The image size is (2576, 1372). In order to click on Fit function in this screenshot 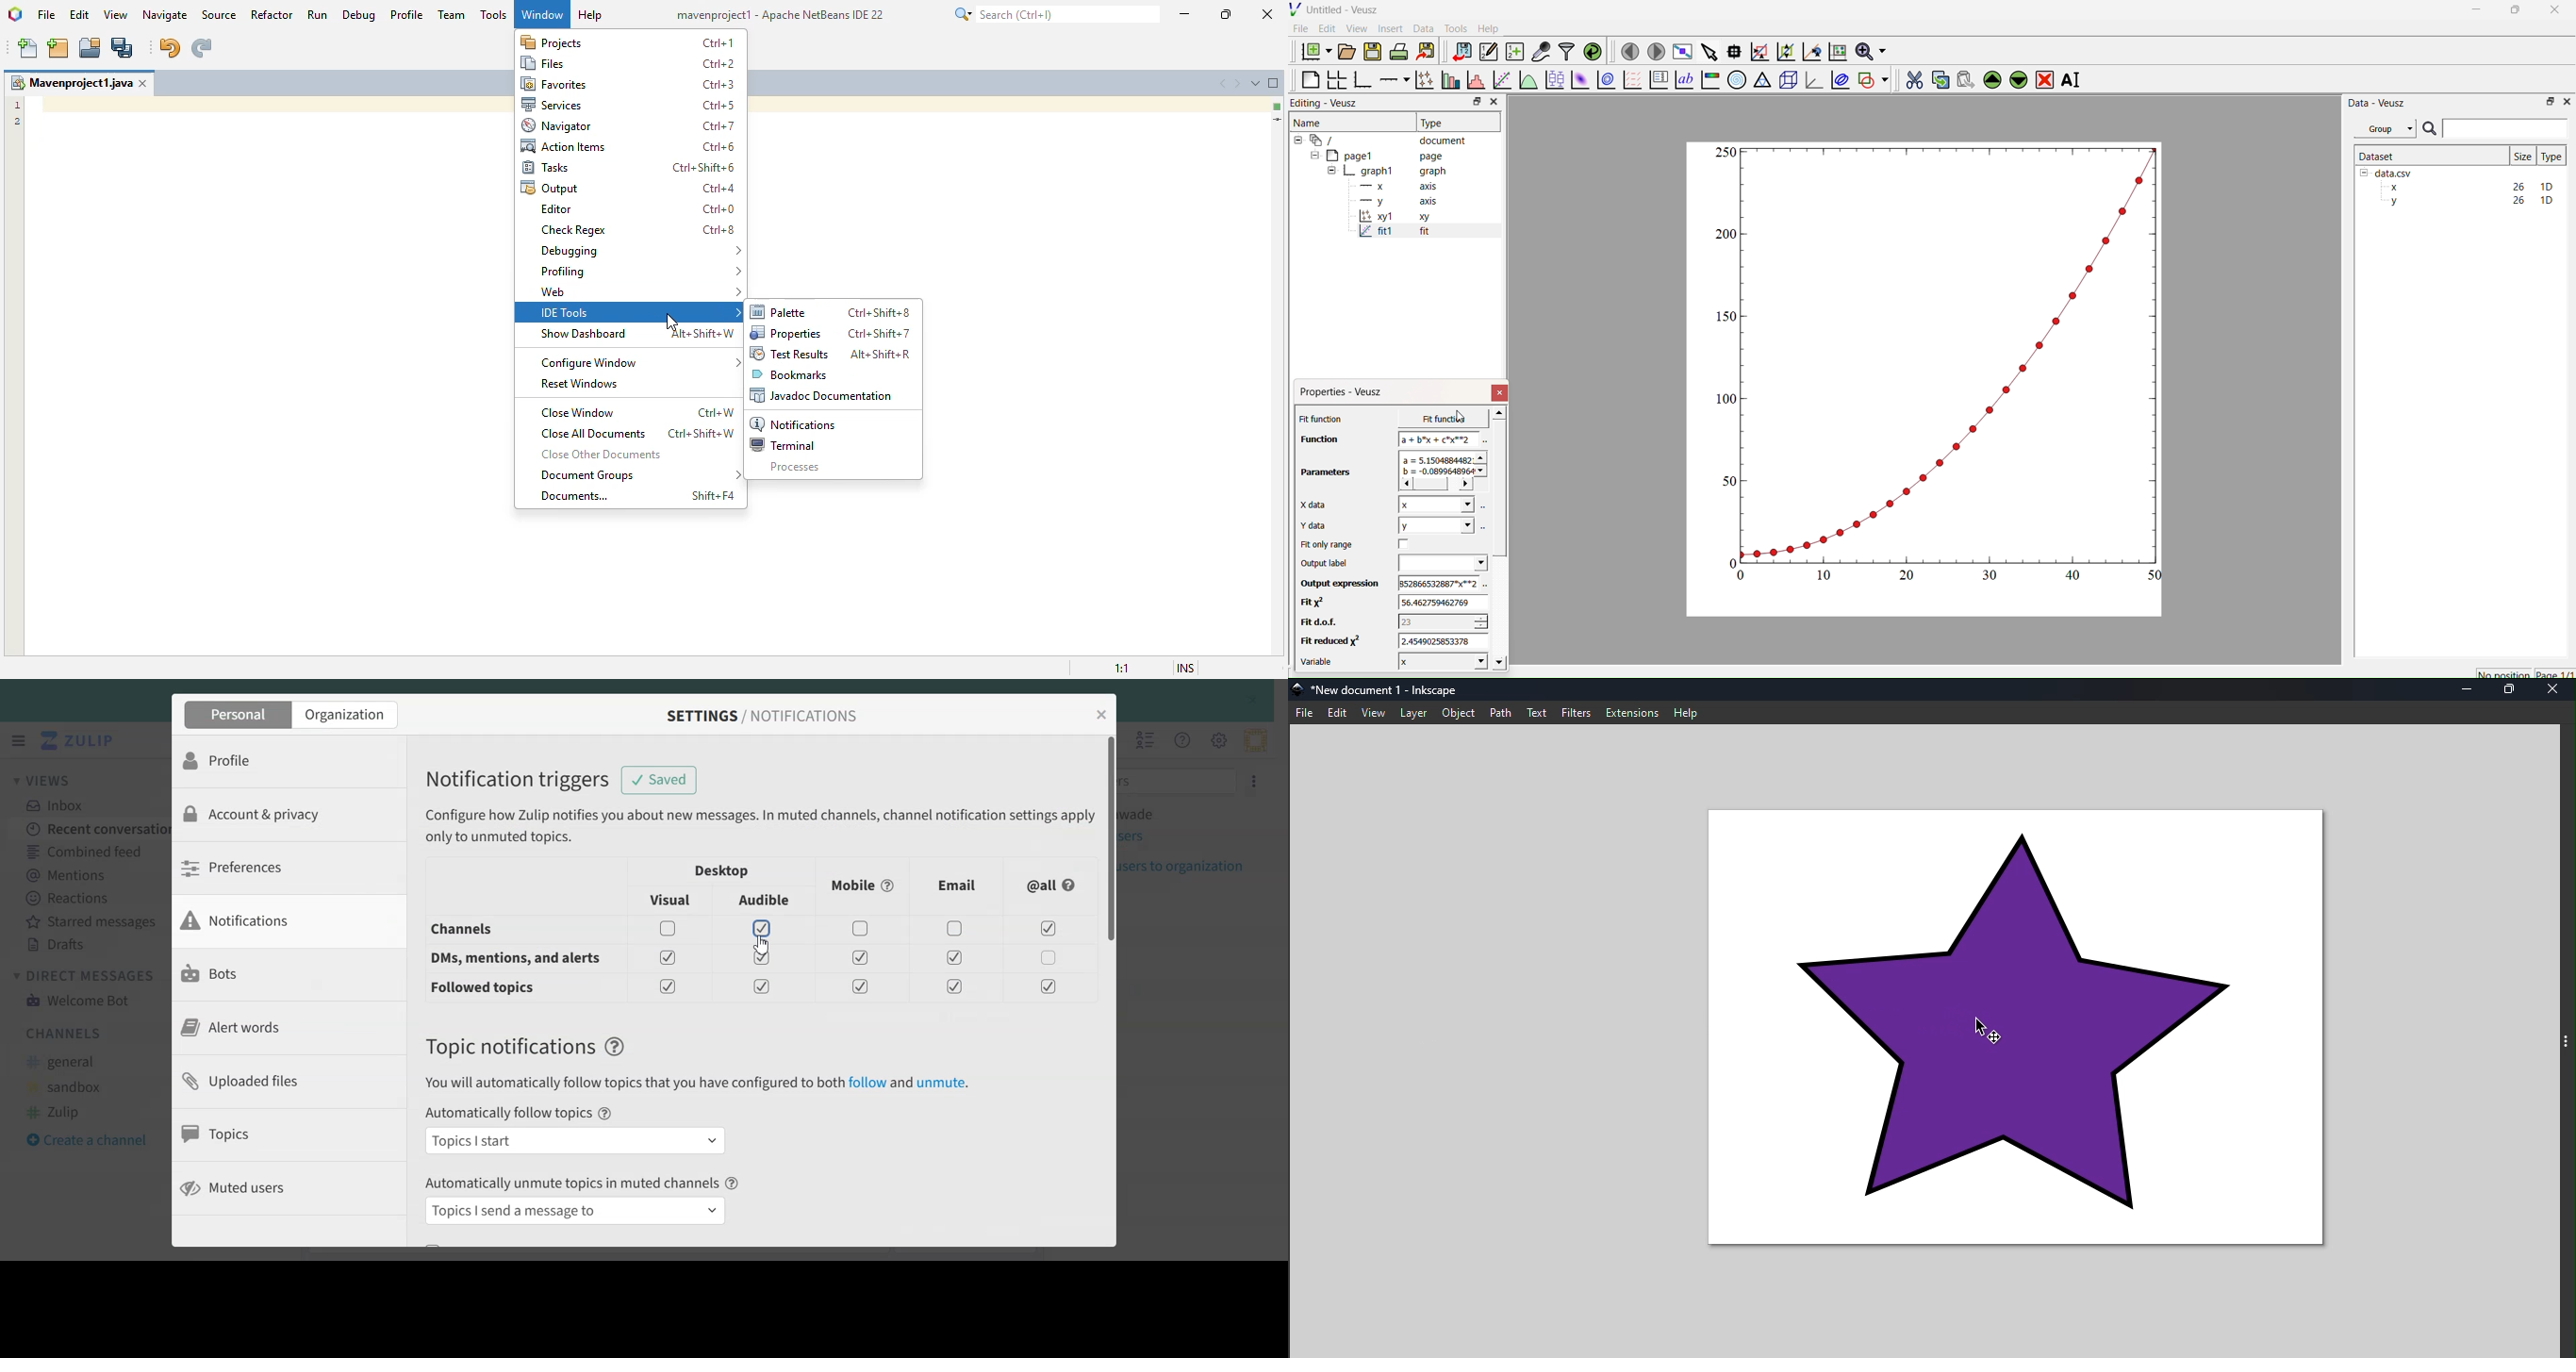, I will do `click(1322, 419)`.